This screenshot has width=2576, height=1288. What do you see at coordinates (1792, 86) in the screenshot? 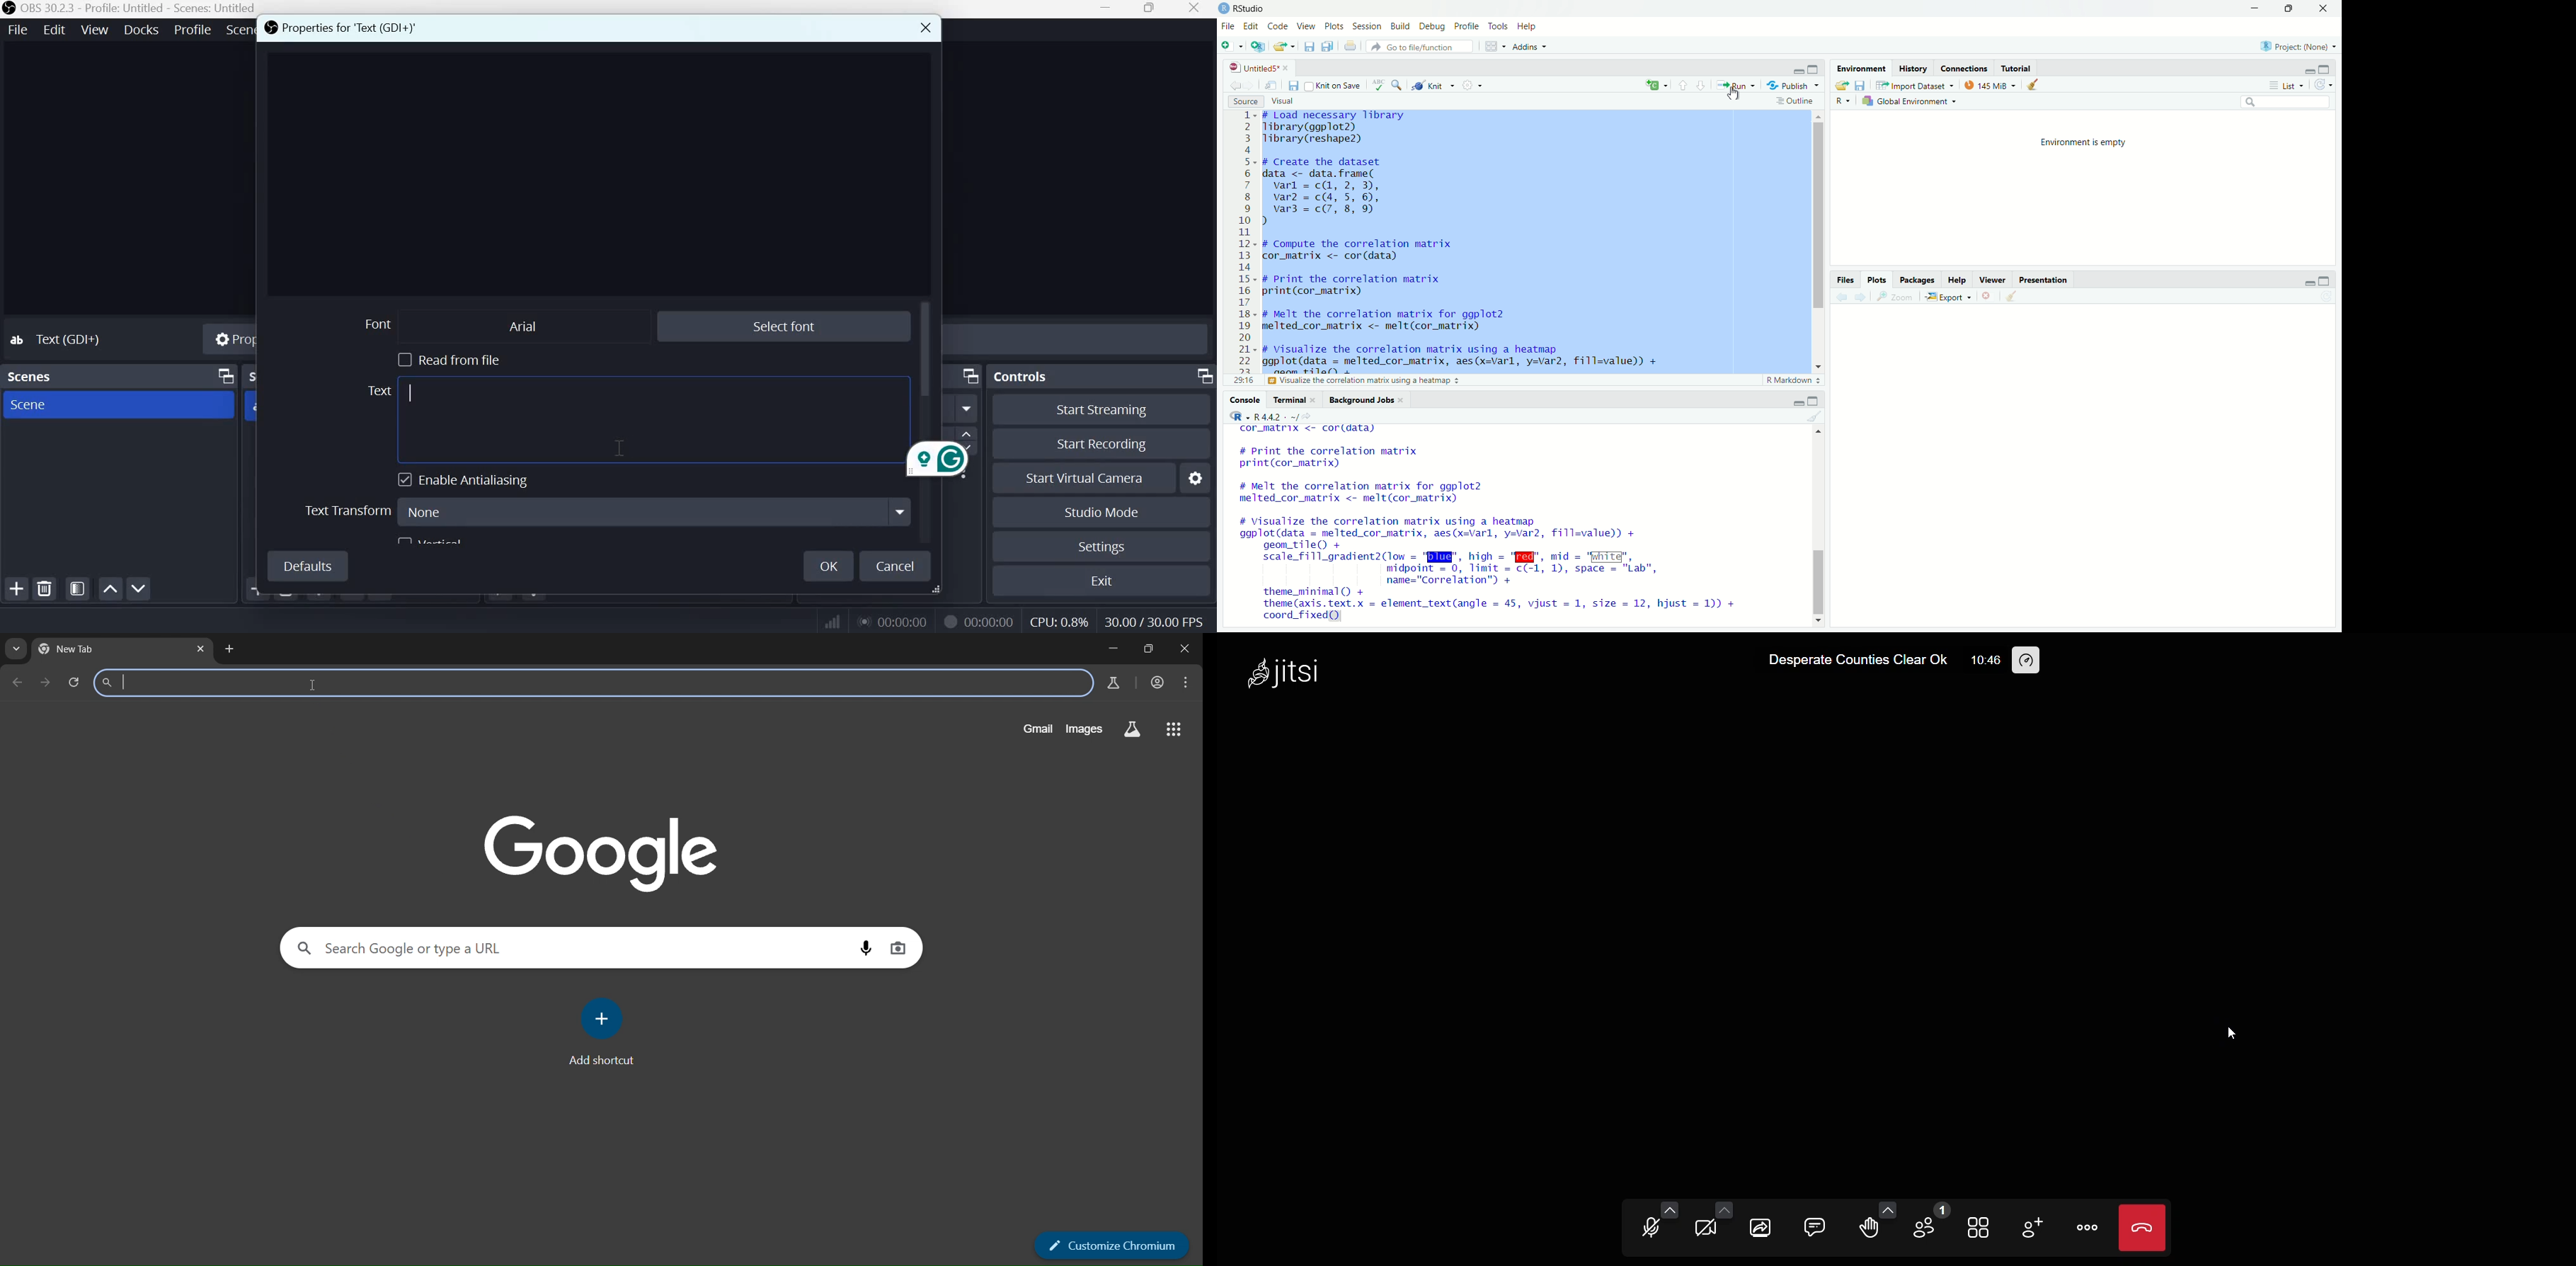
I see `publish` at bounding box center [1792, 86].